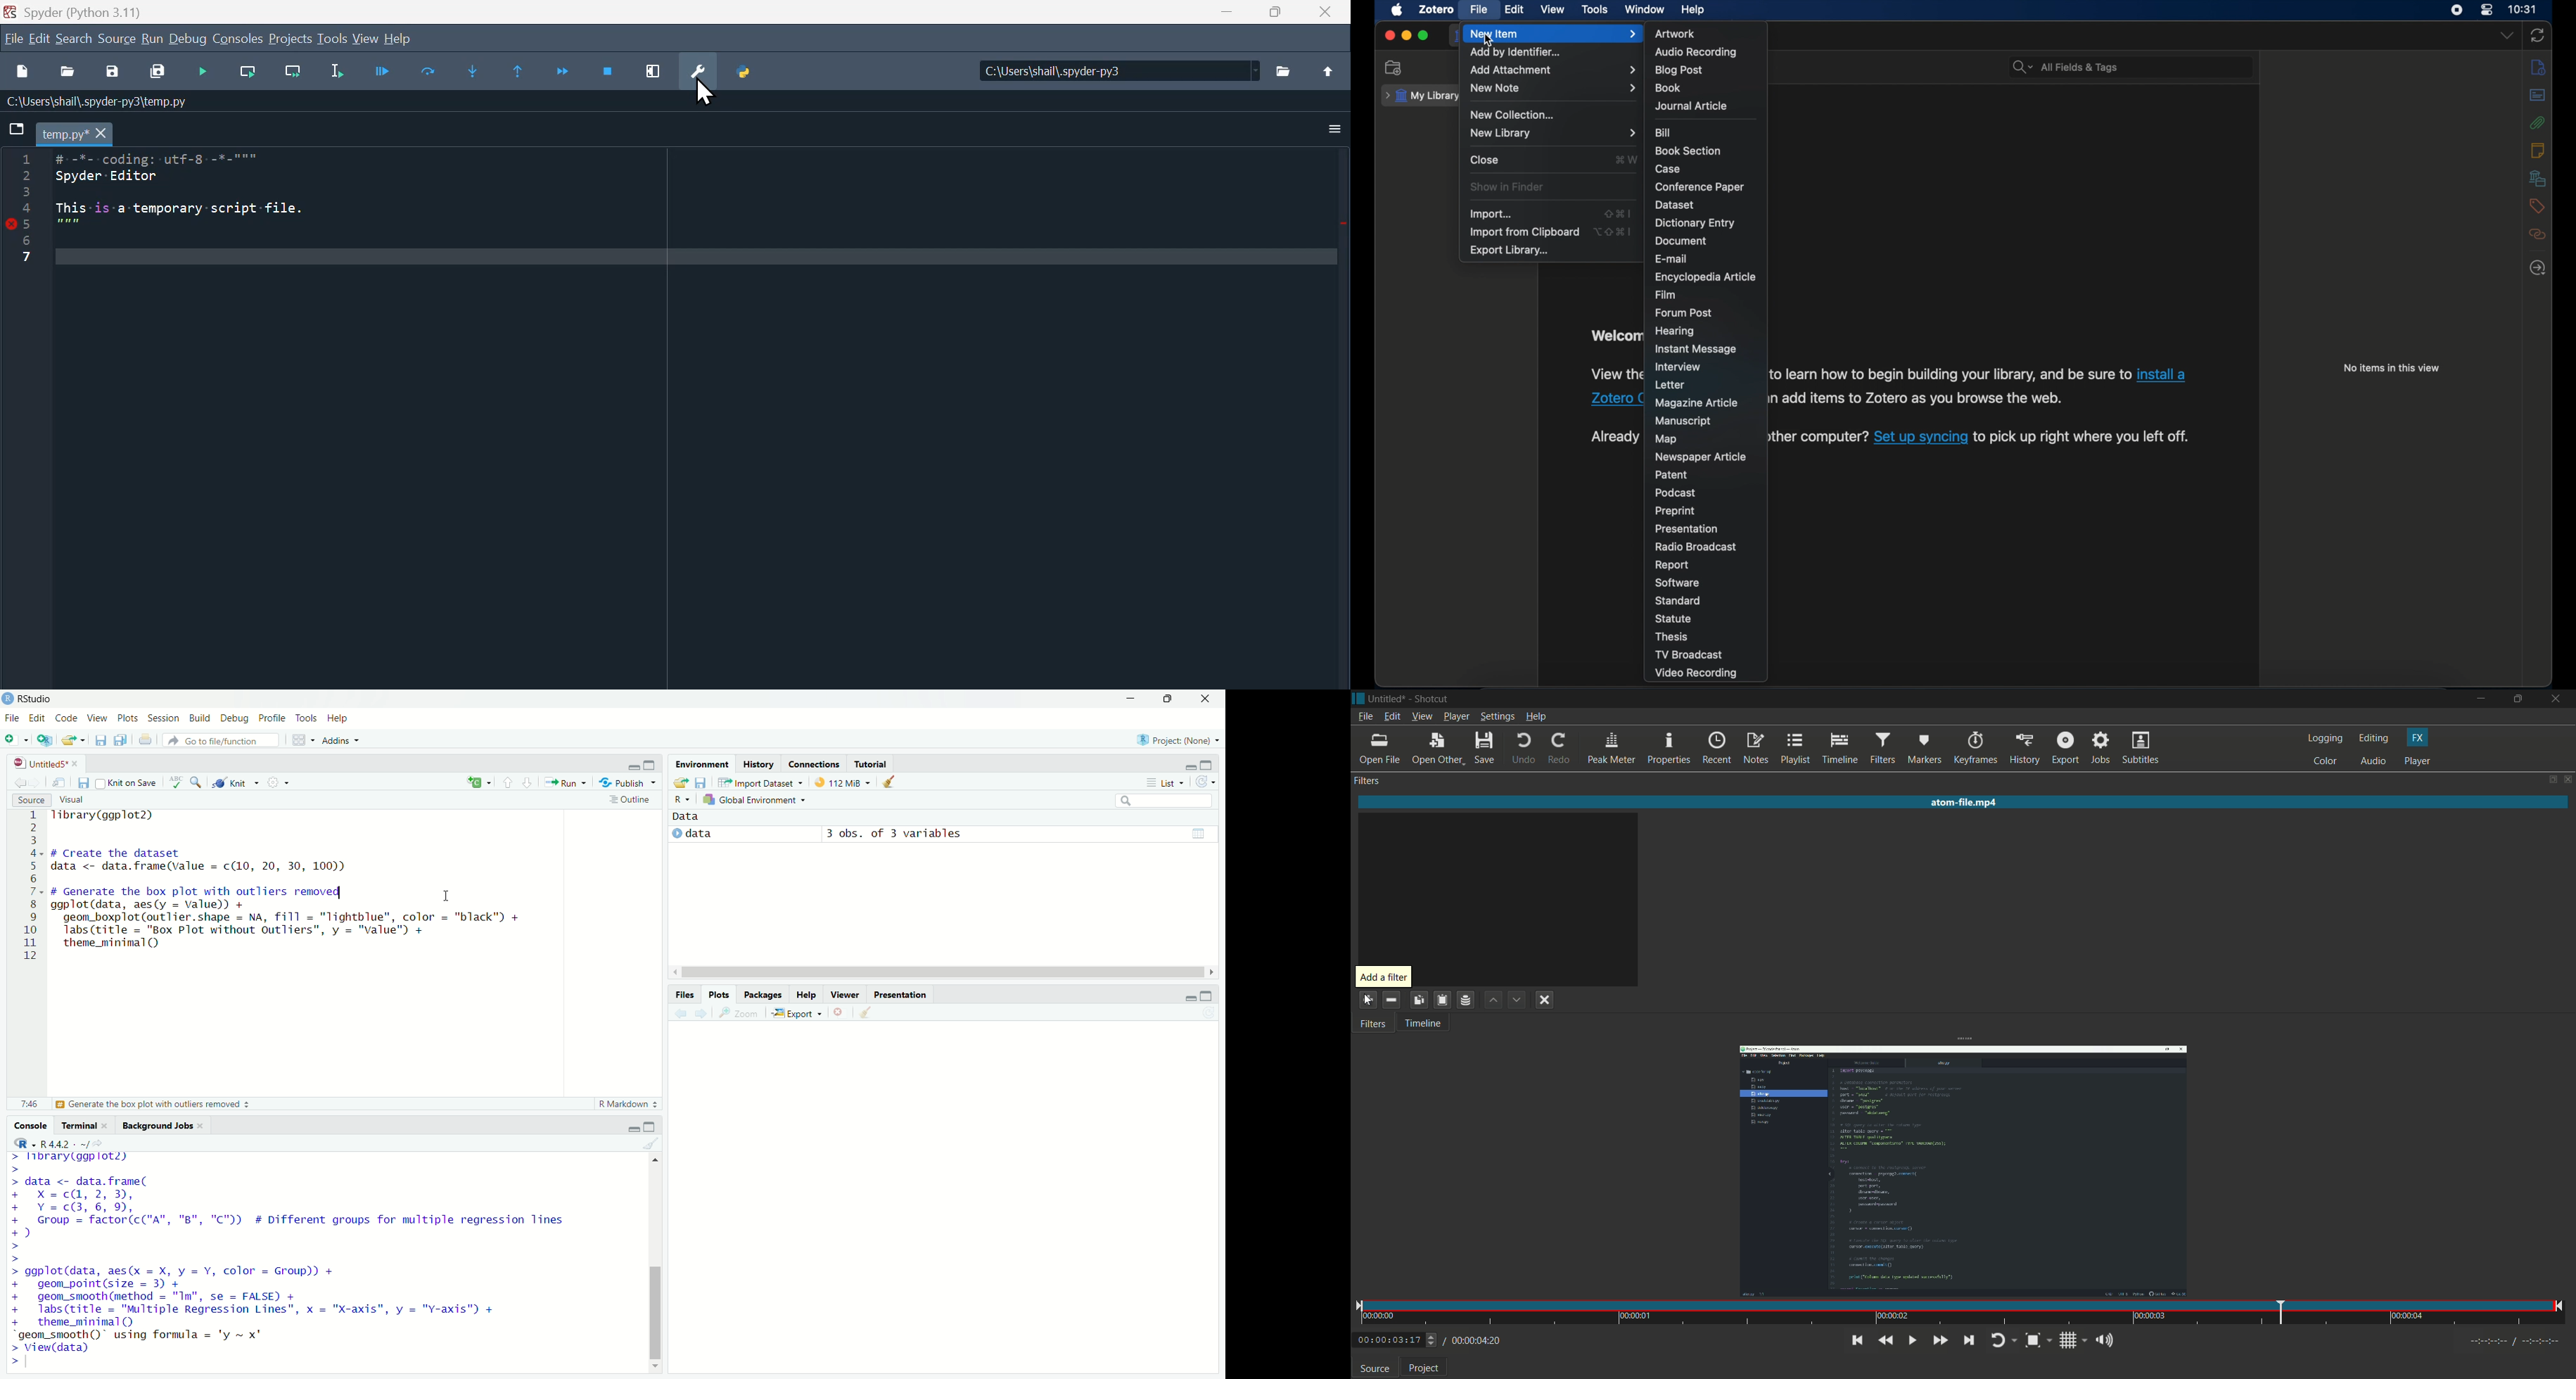 The image size is (2576, 1400). What do you see at coordinates (1693, 10) in the screenshot?
I see `help` at bounding box center [1693, 10].